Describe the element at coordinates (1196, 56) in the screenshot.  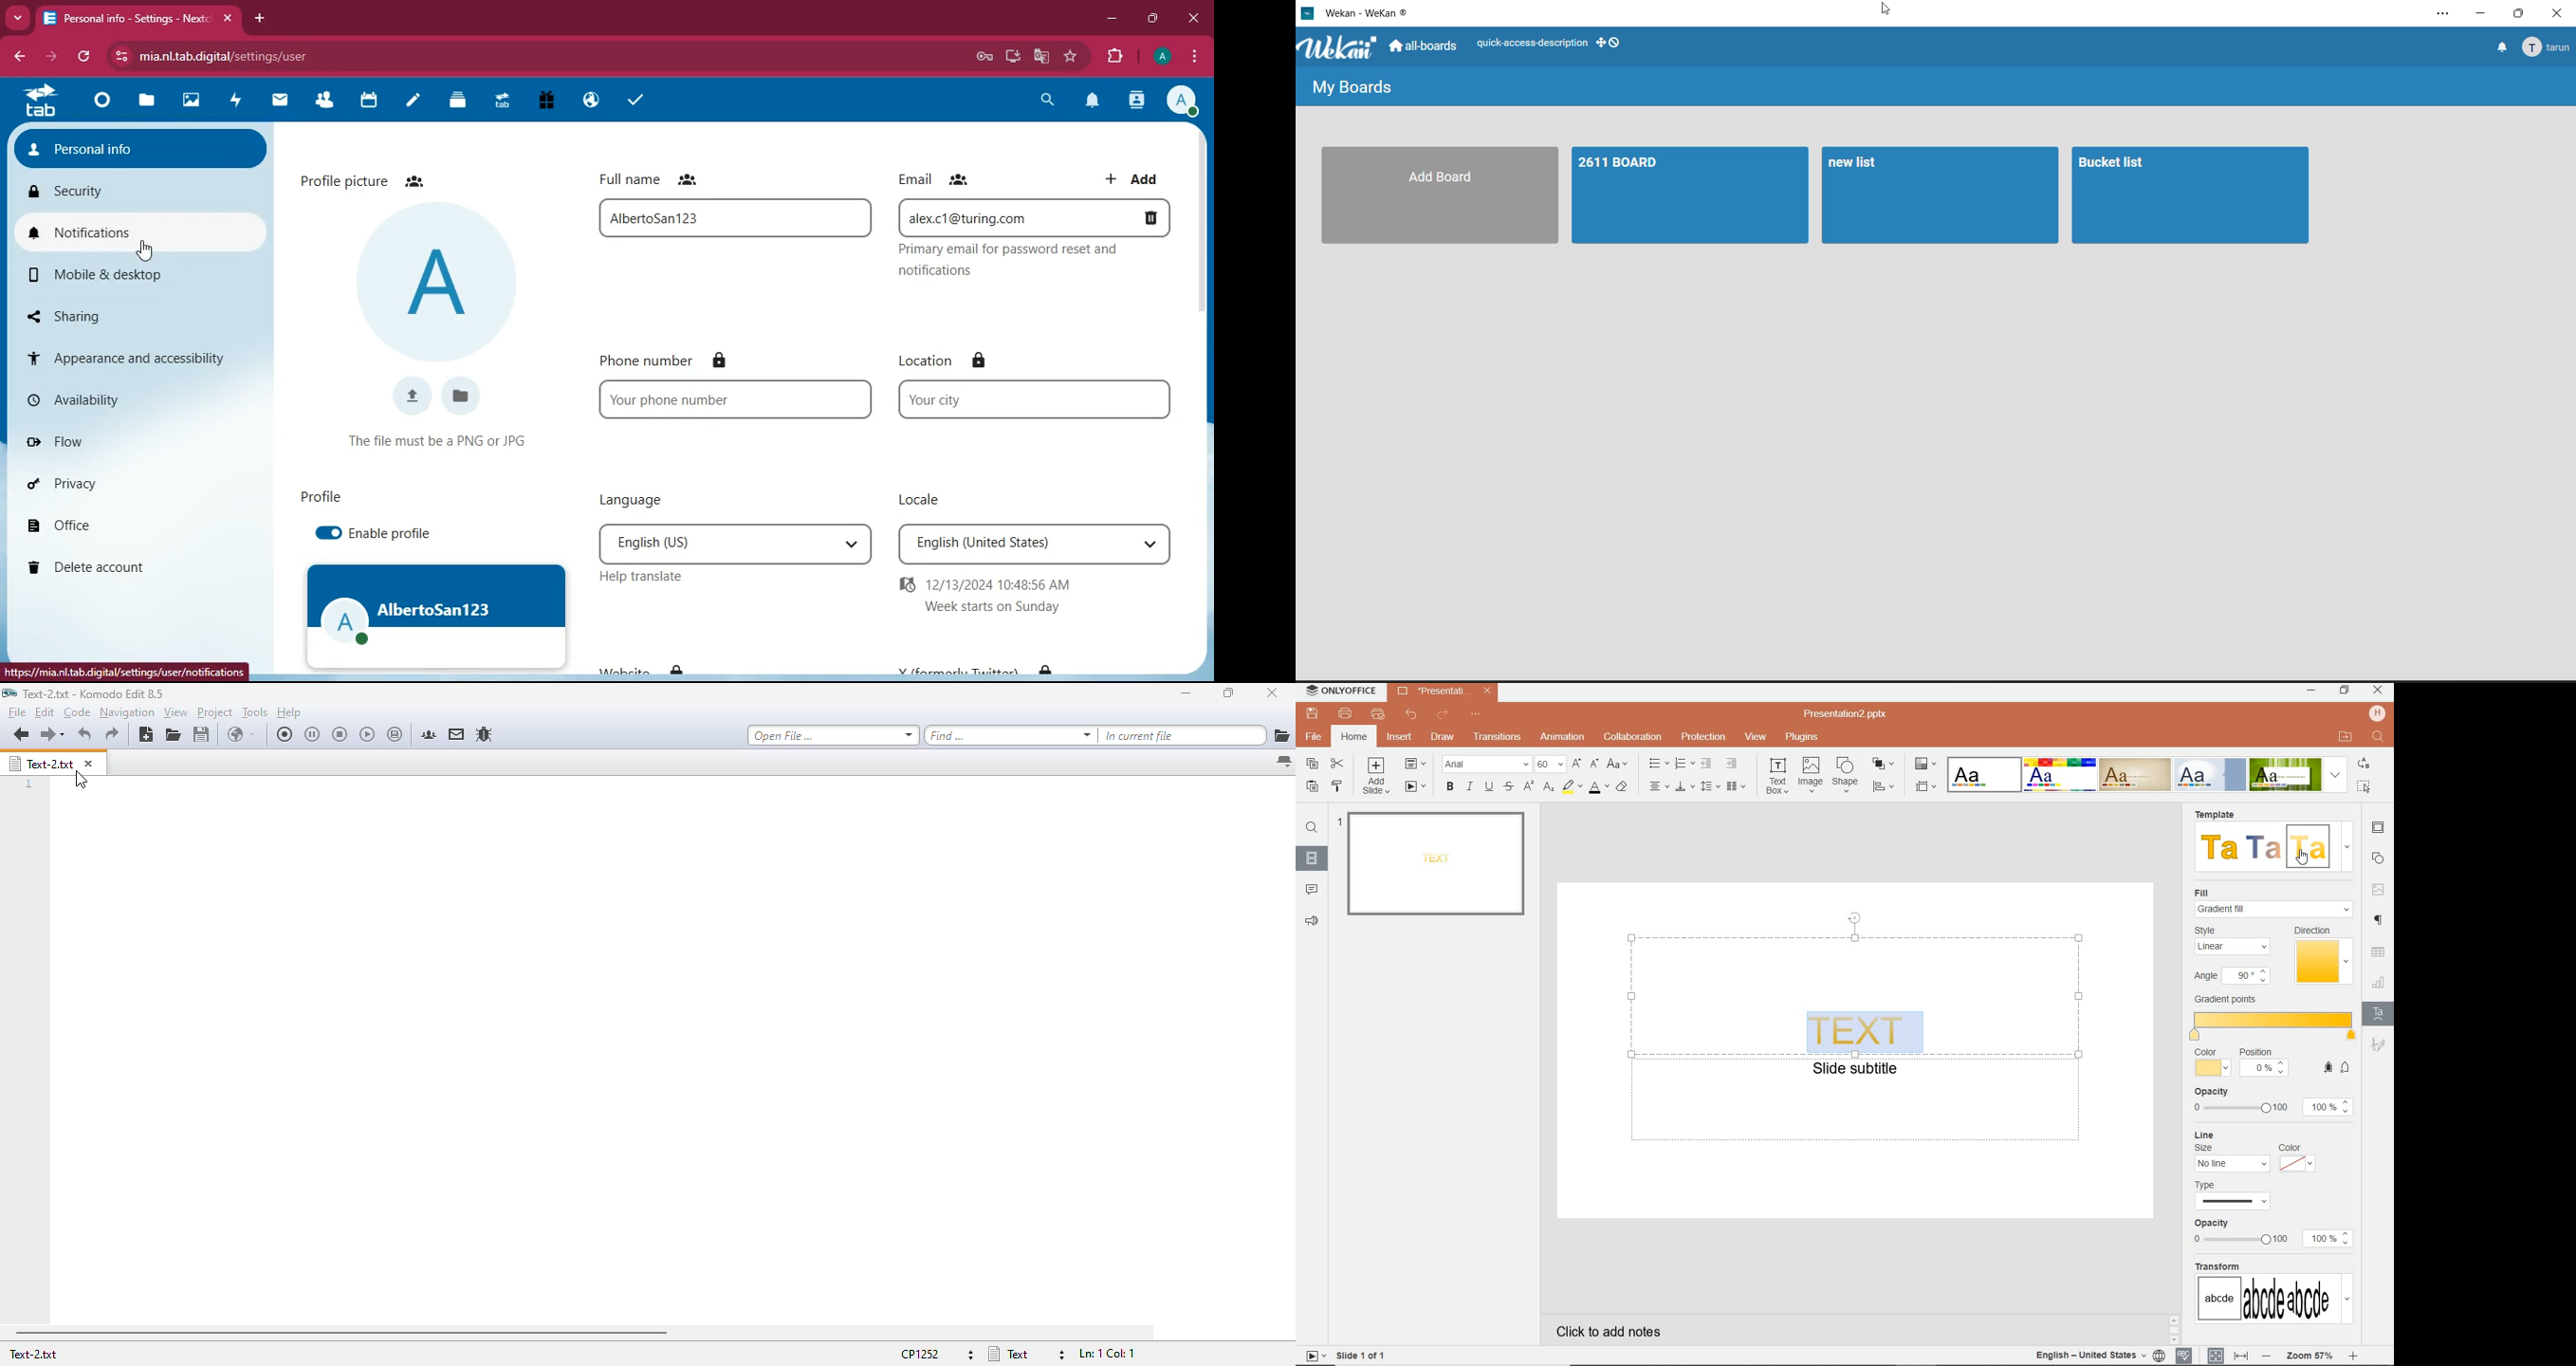
I see `options` at that location.